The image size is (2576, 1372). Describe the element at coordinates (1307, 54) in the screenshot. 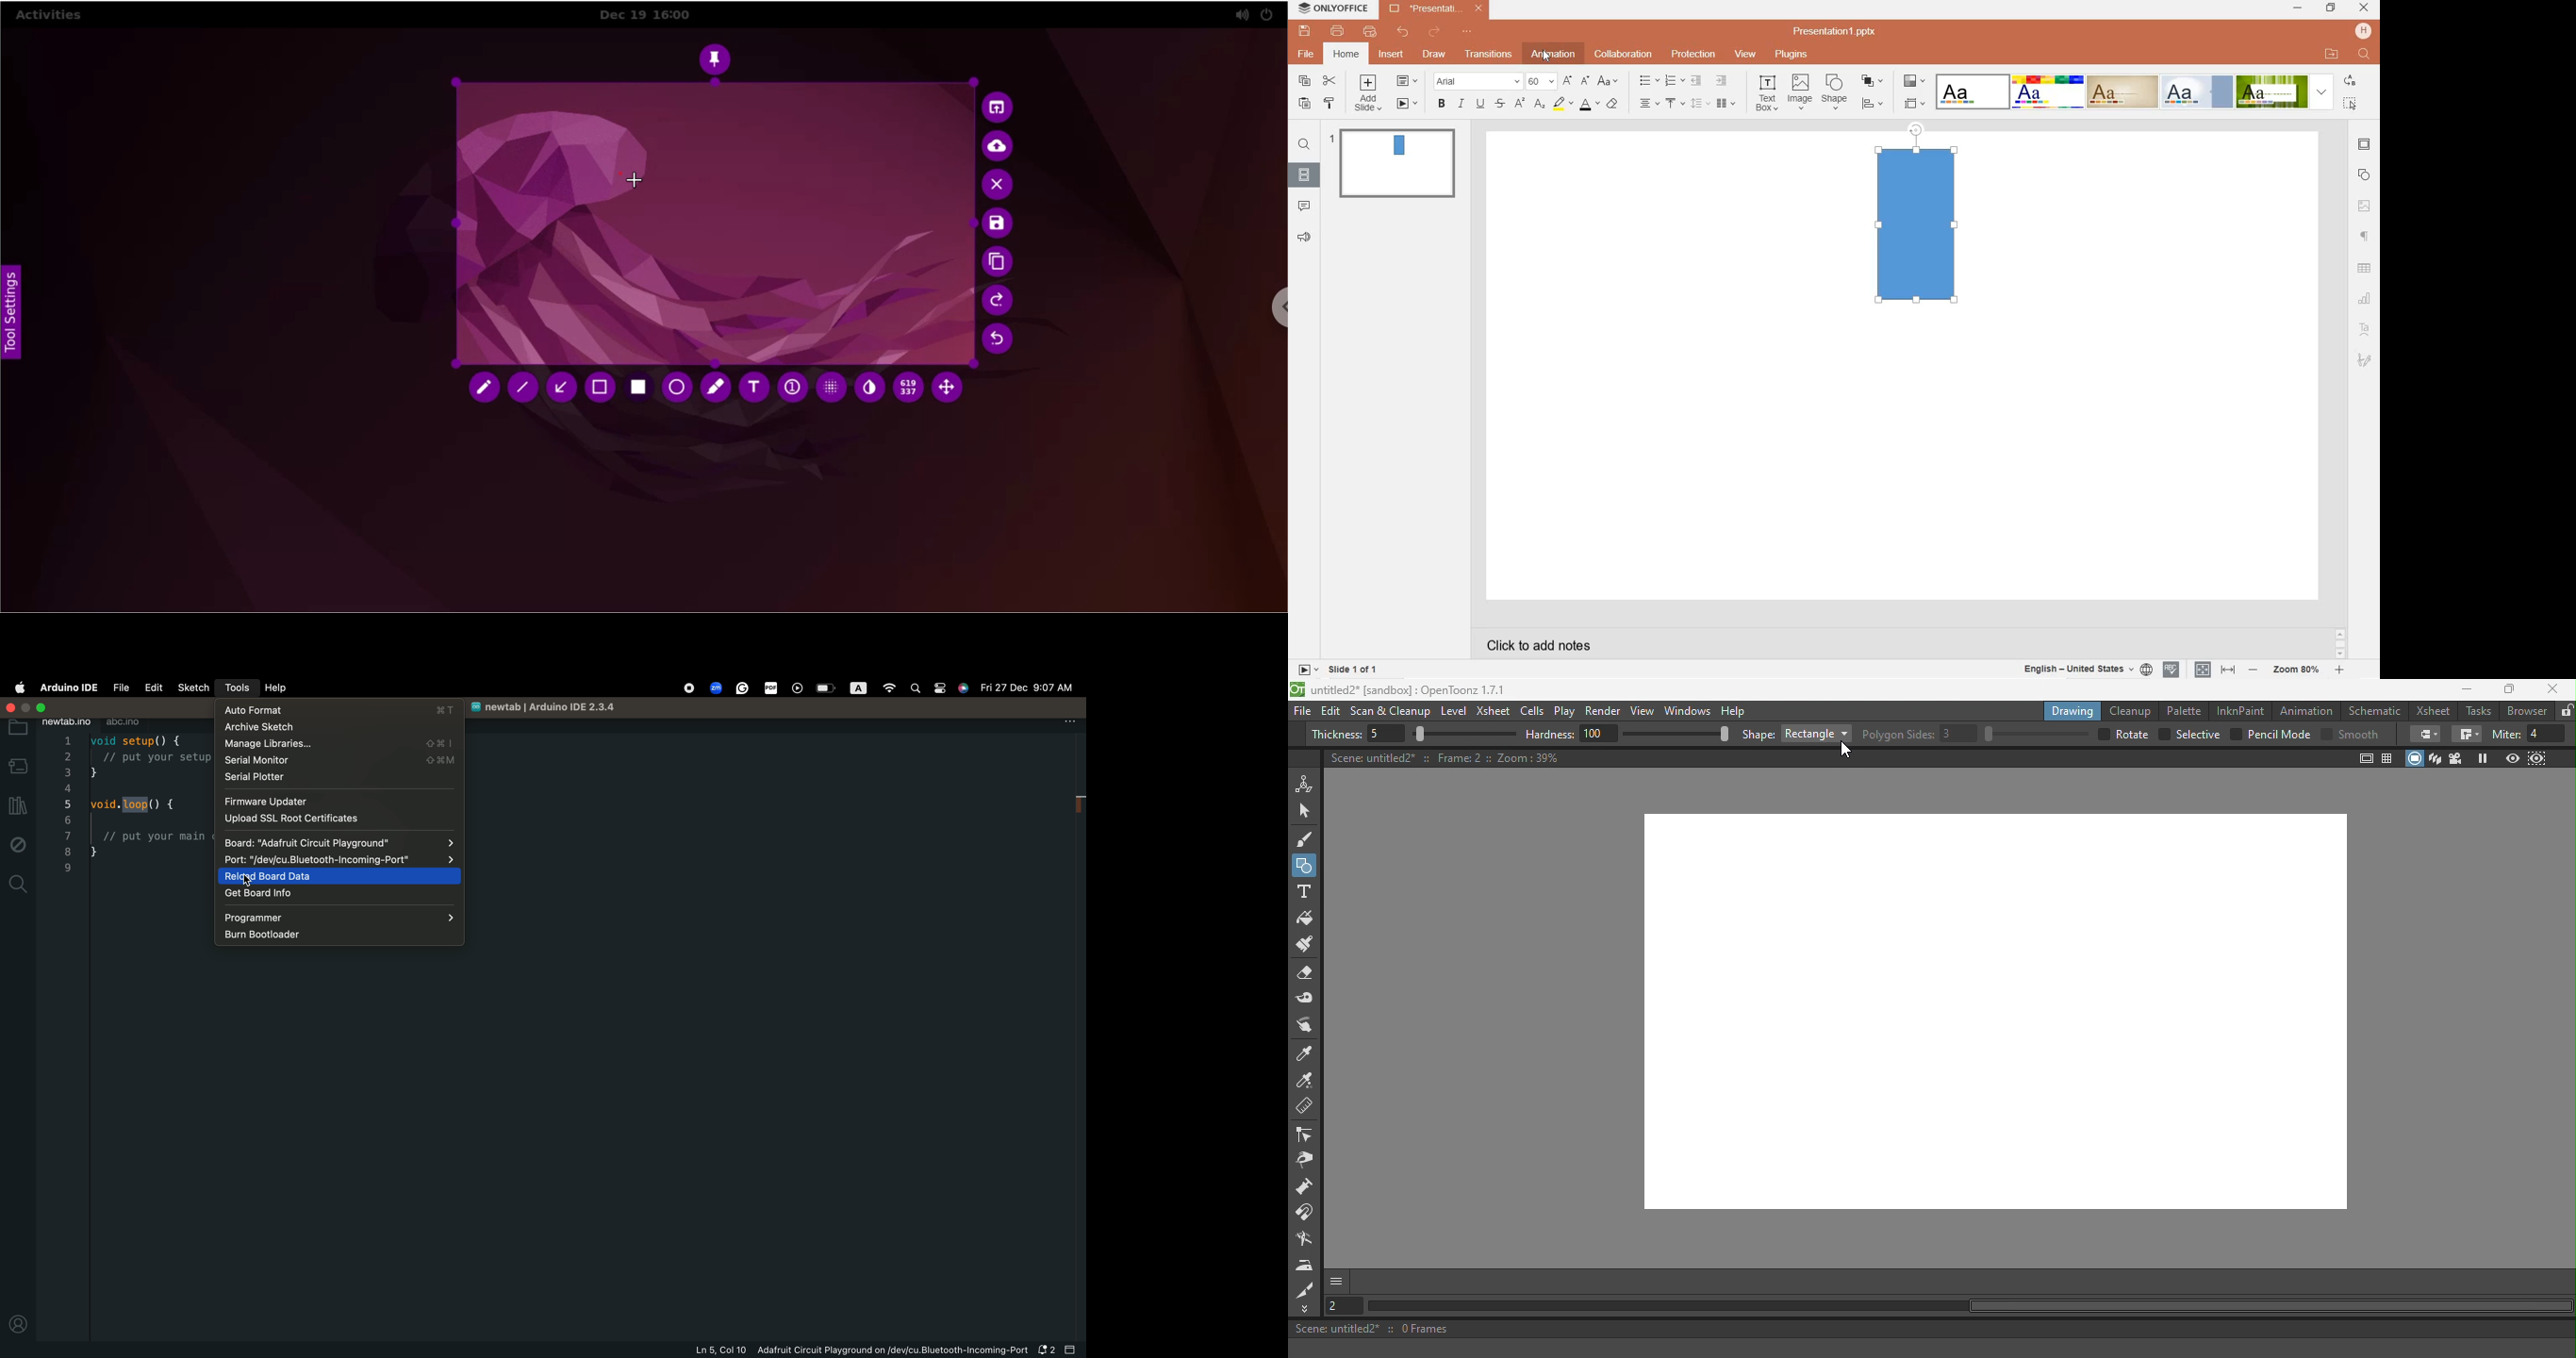

I see `file` at that location.